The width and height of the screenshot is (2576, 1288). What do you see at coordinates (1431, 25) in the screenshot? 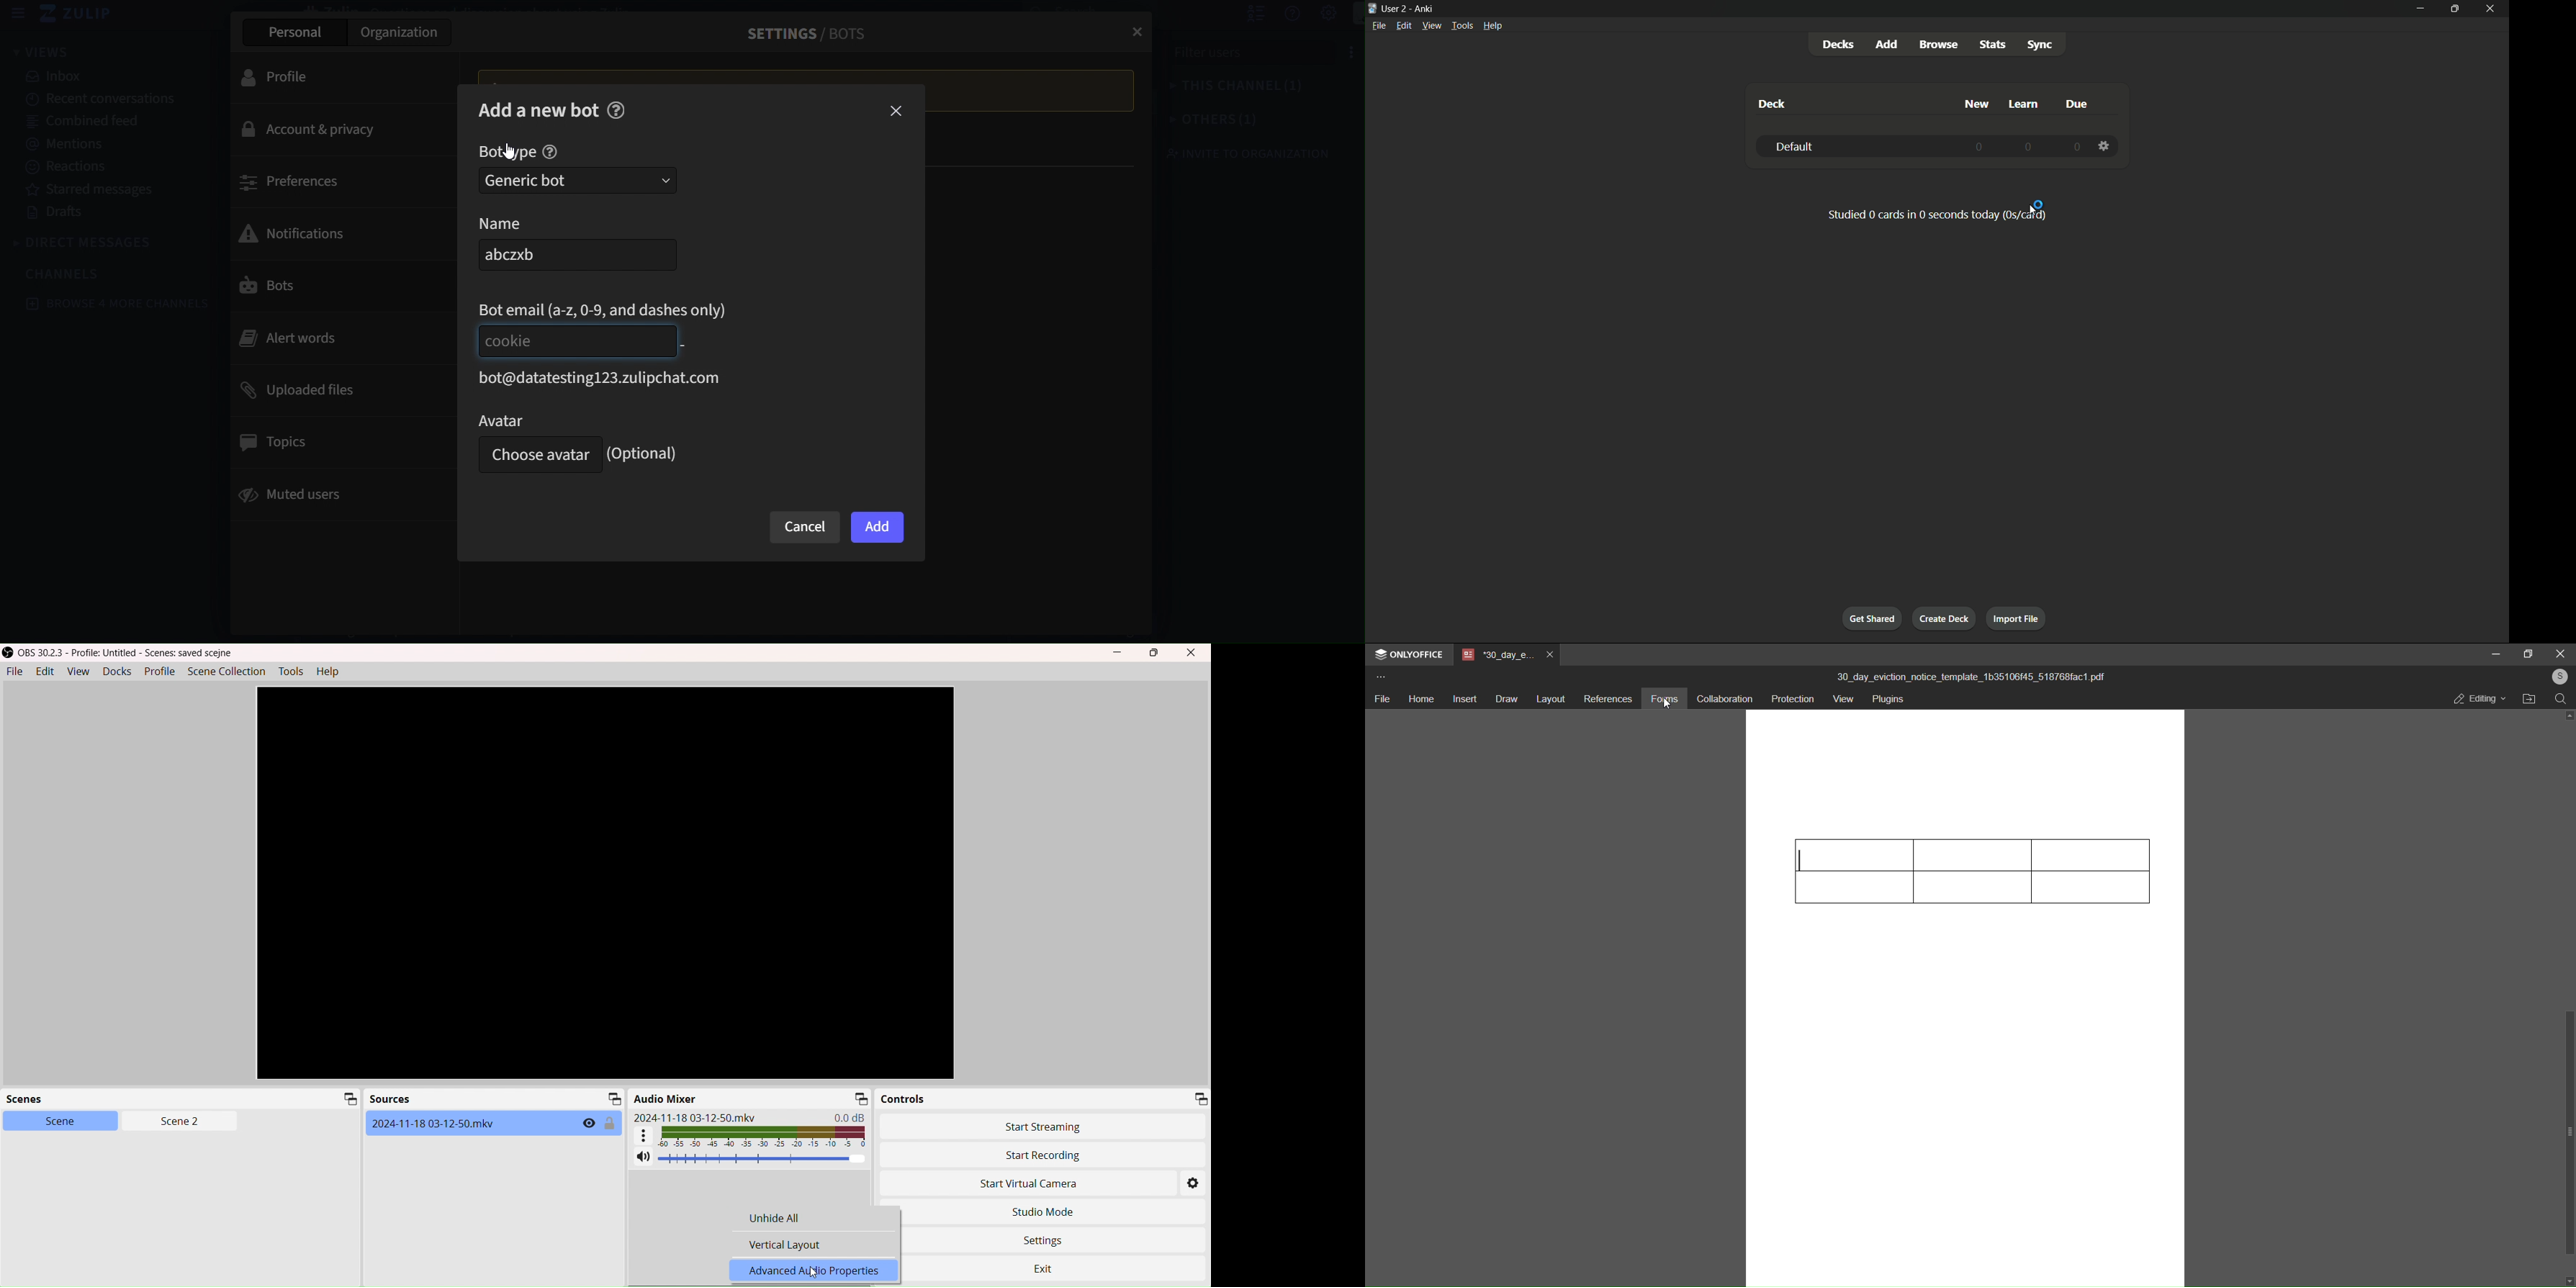
I see `View` at bounding box center [1431, 25].